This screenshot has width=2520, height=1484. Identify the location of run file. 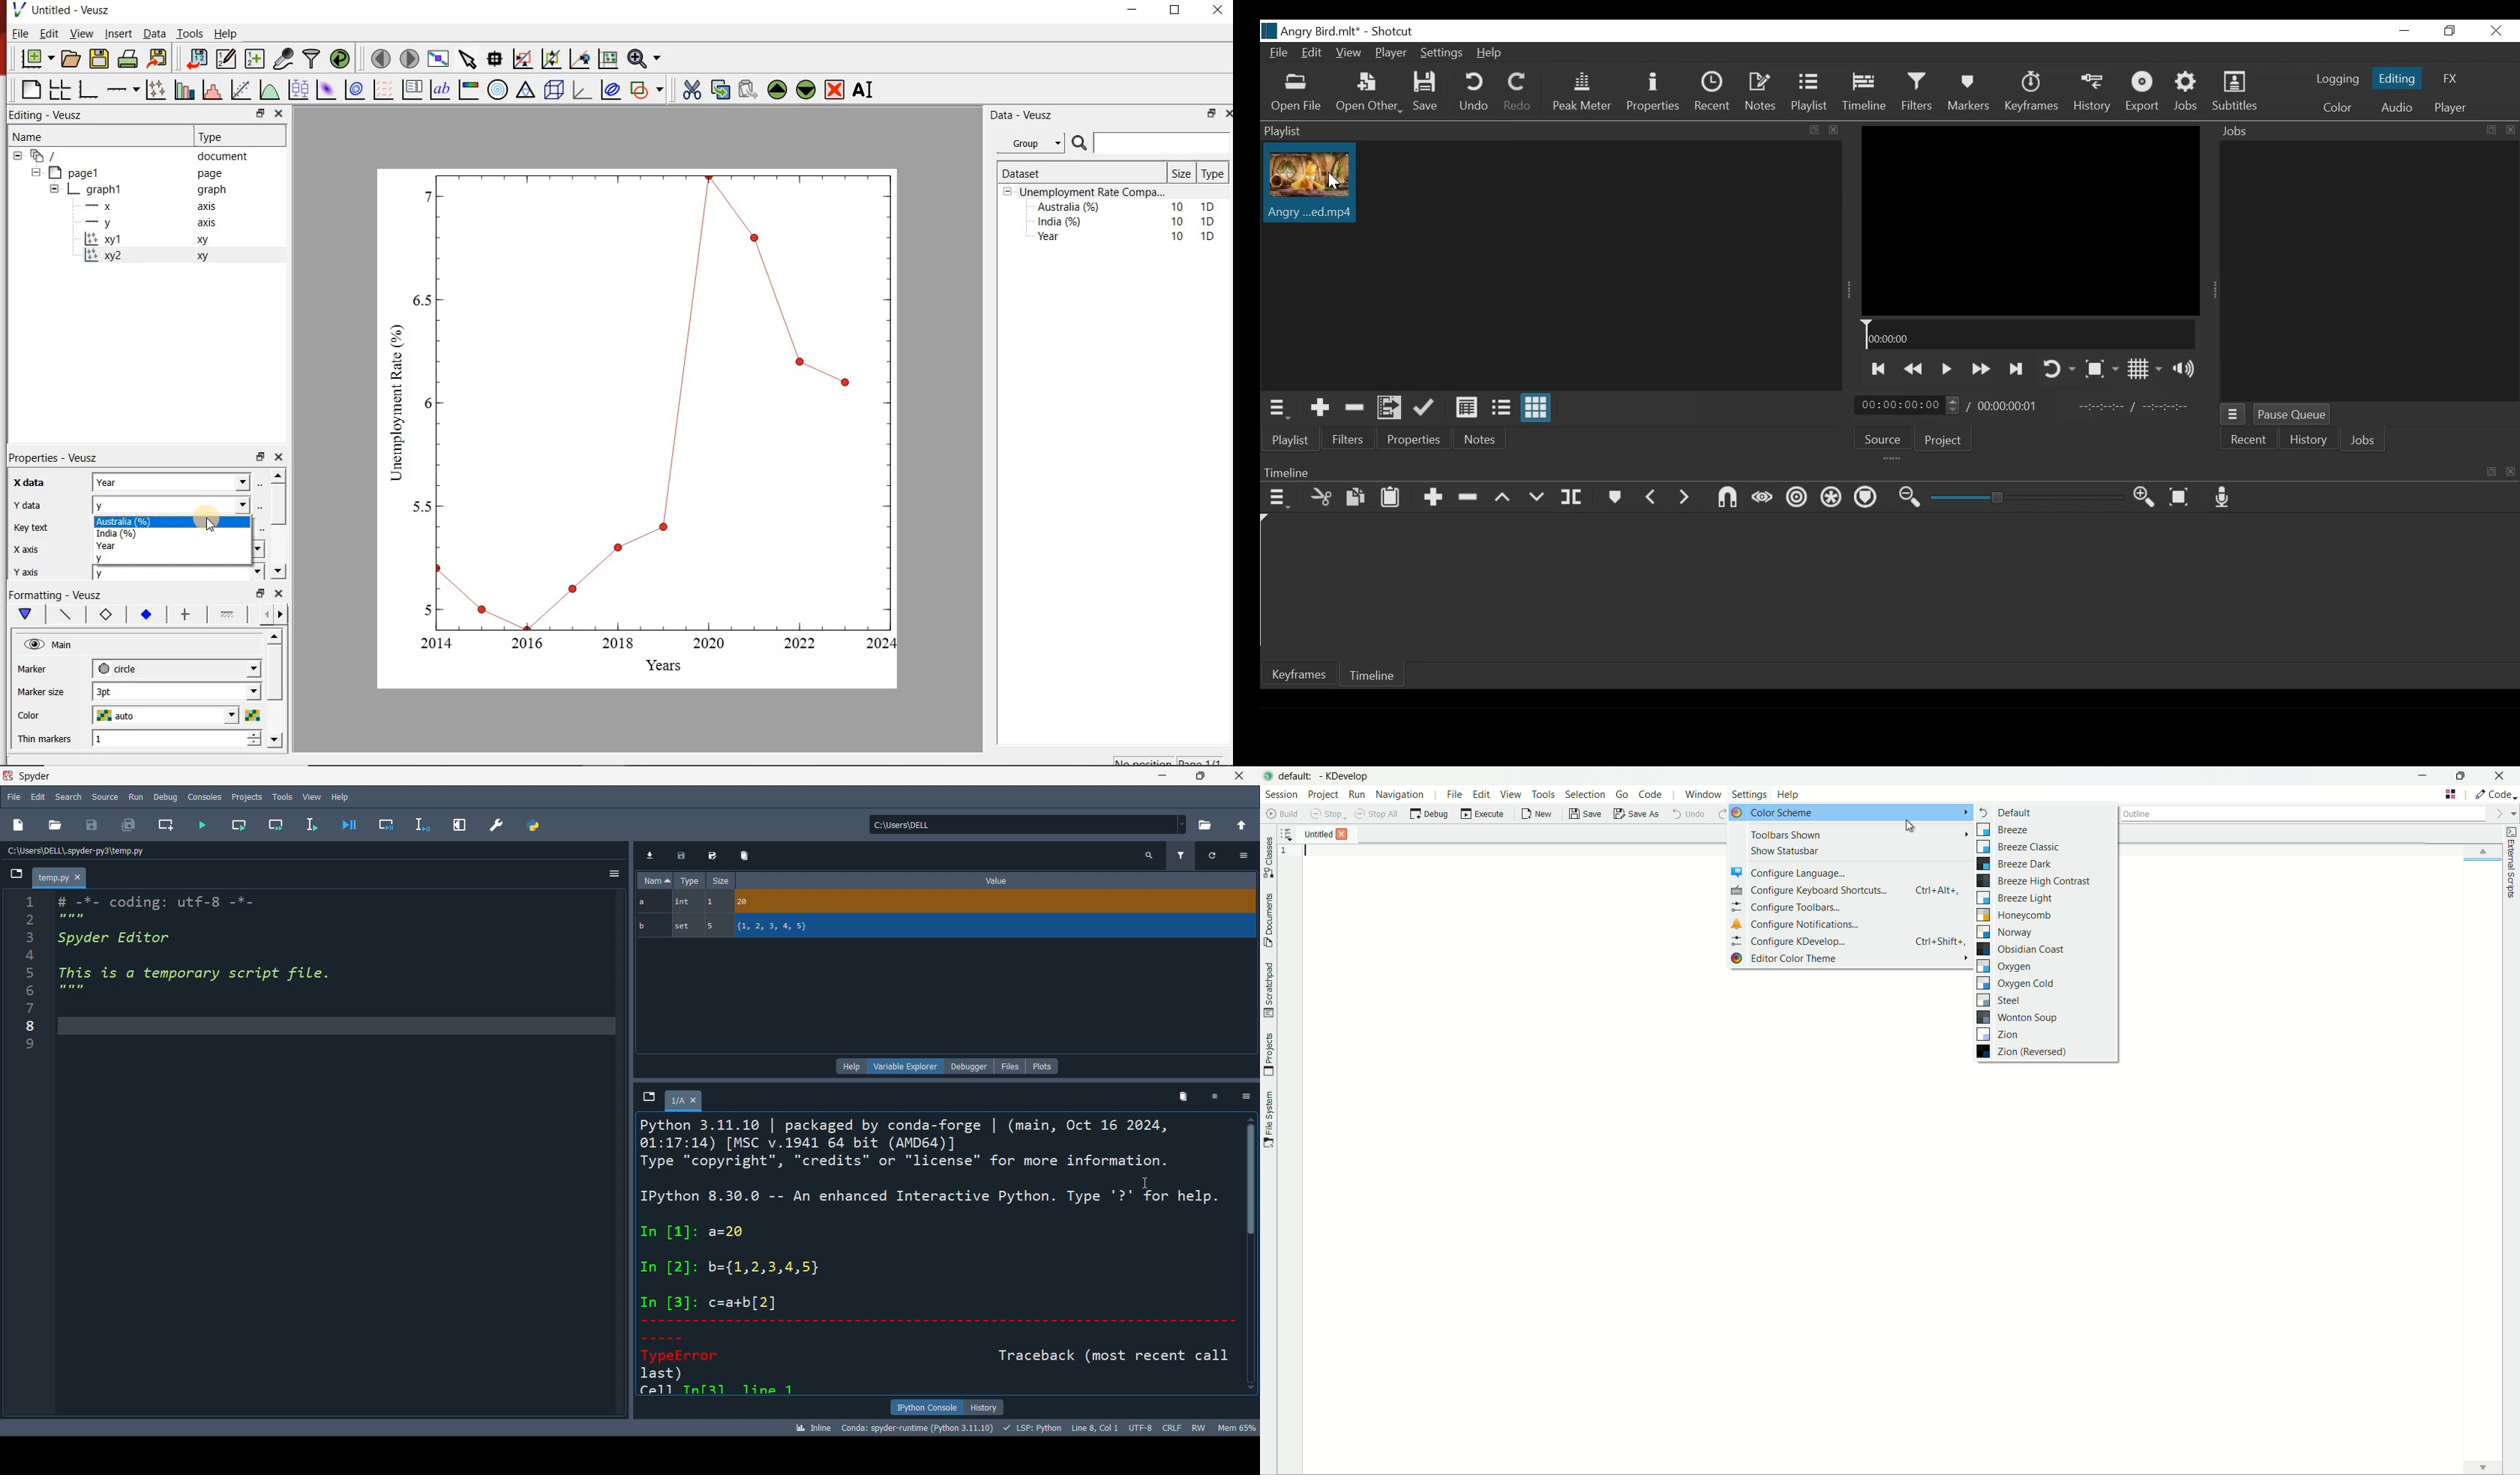
(202, 827).